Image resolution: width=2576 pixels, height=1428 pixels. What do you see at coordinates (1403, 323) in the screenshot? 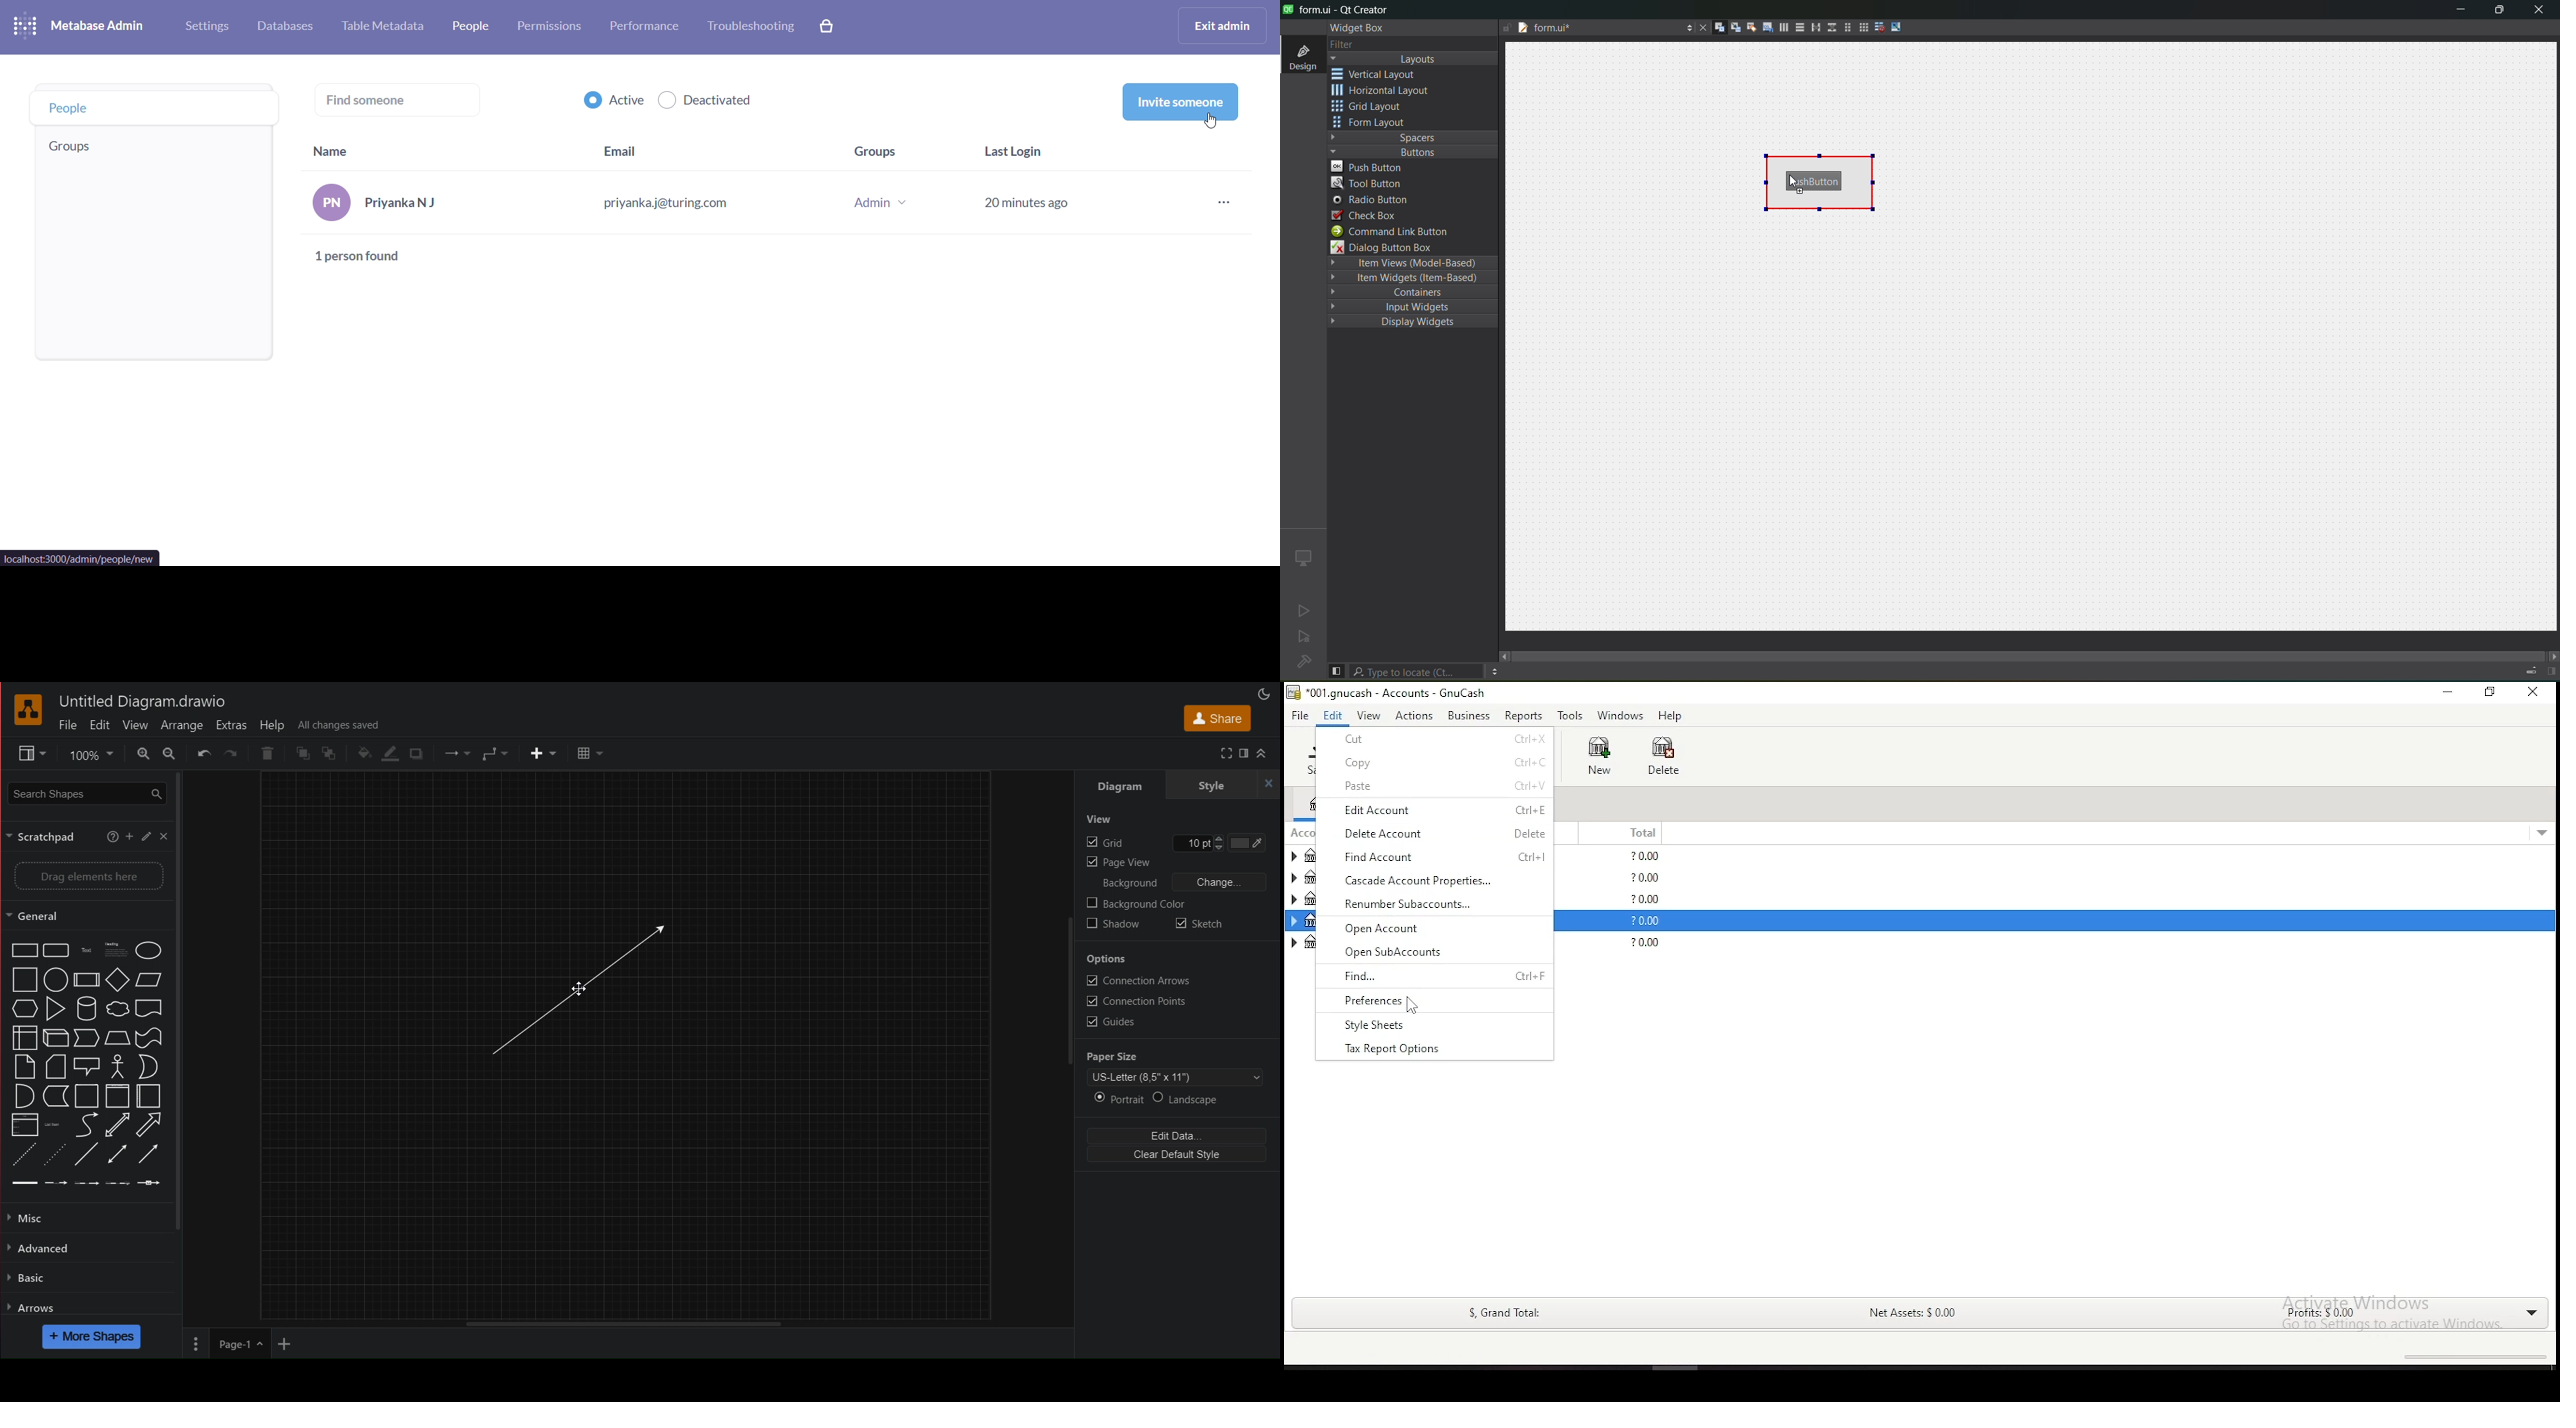
I see `display widgets` at bounding box center [1403, 323].